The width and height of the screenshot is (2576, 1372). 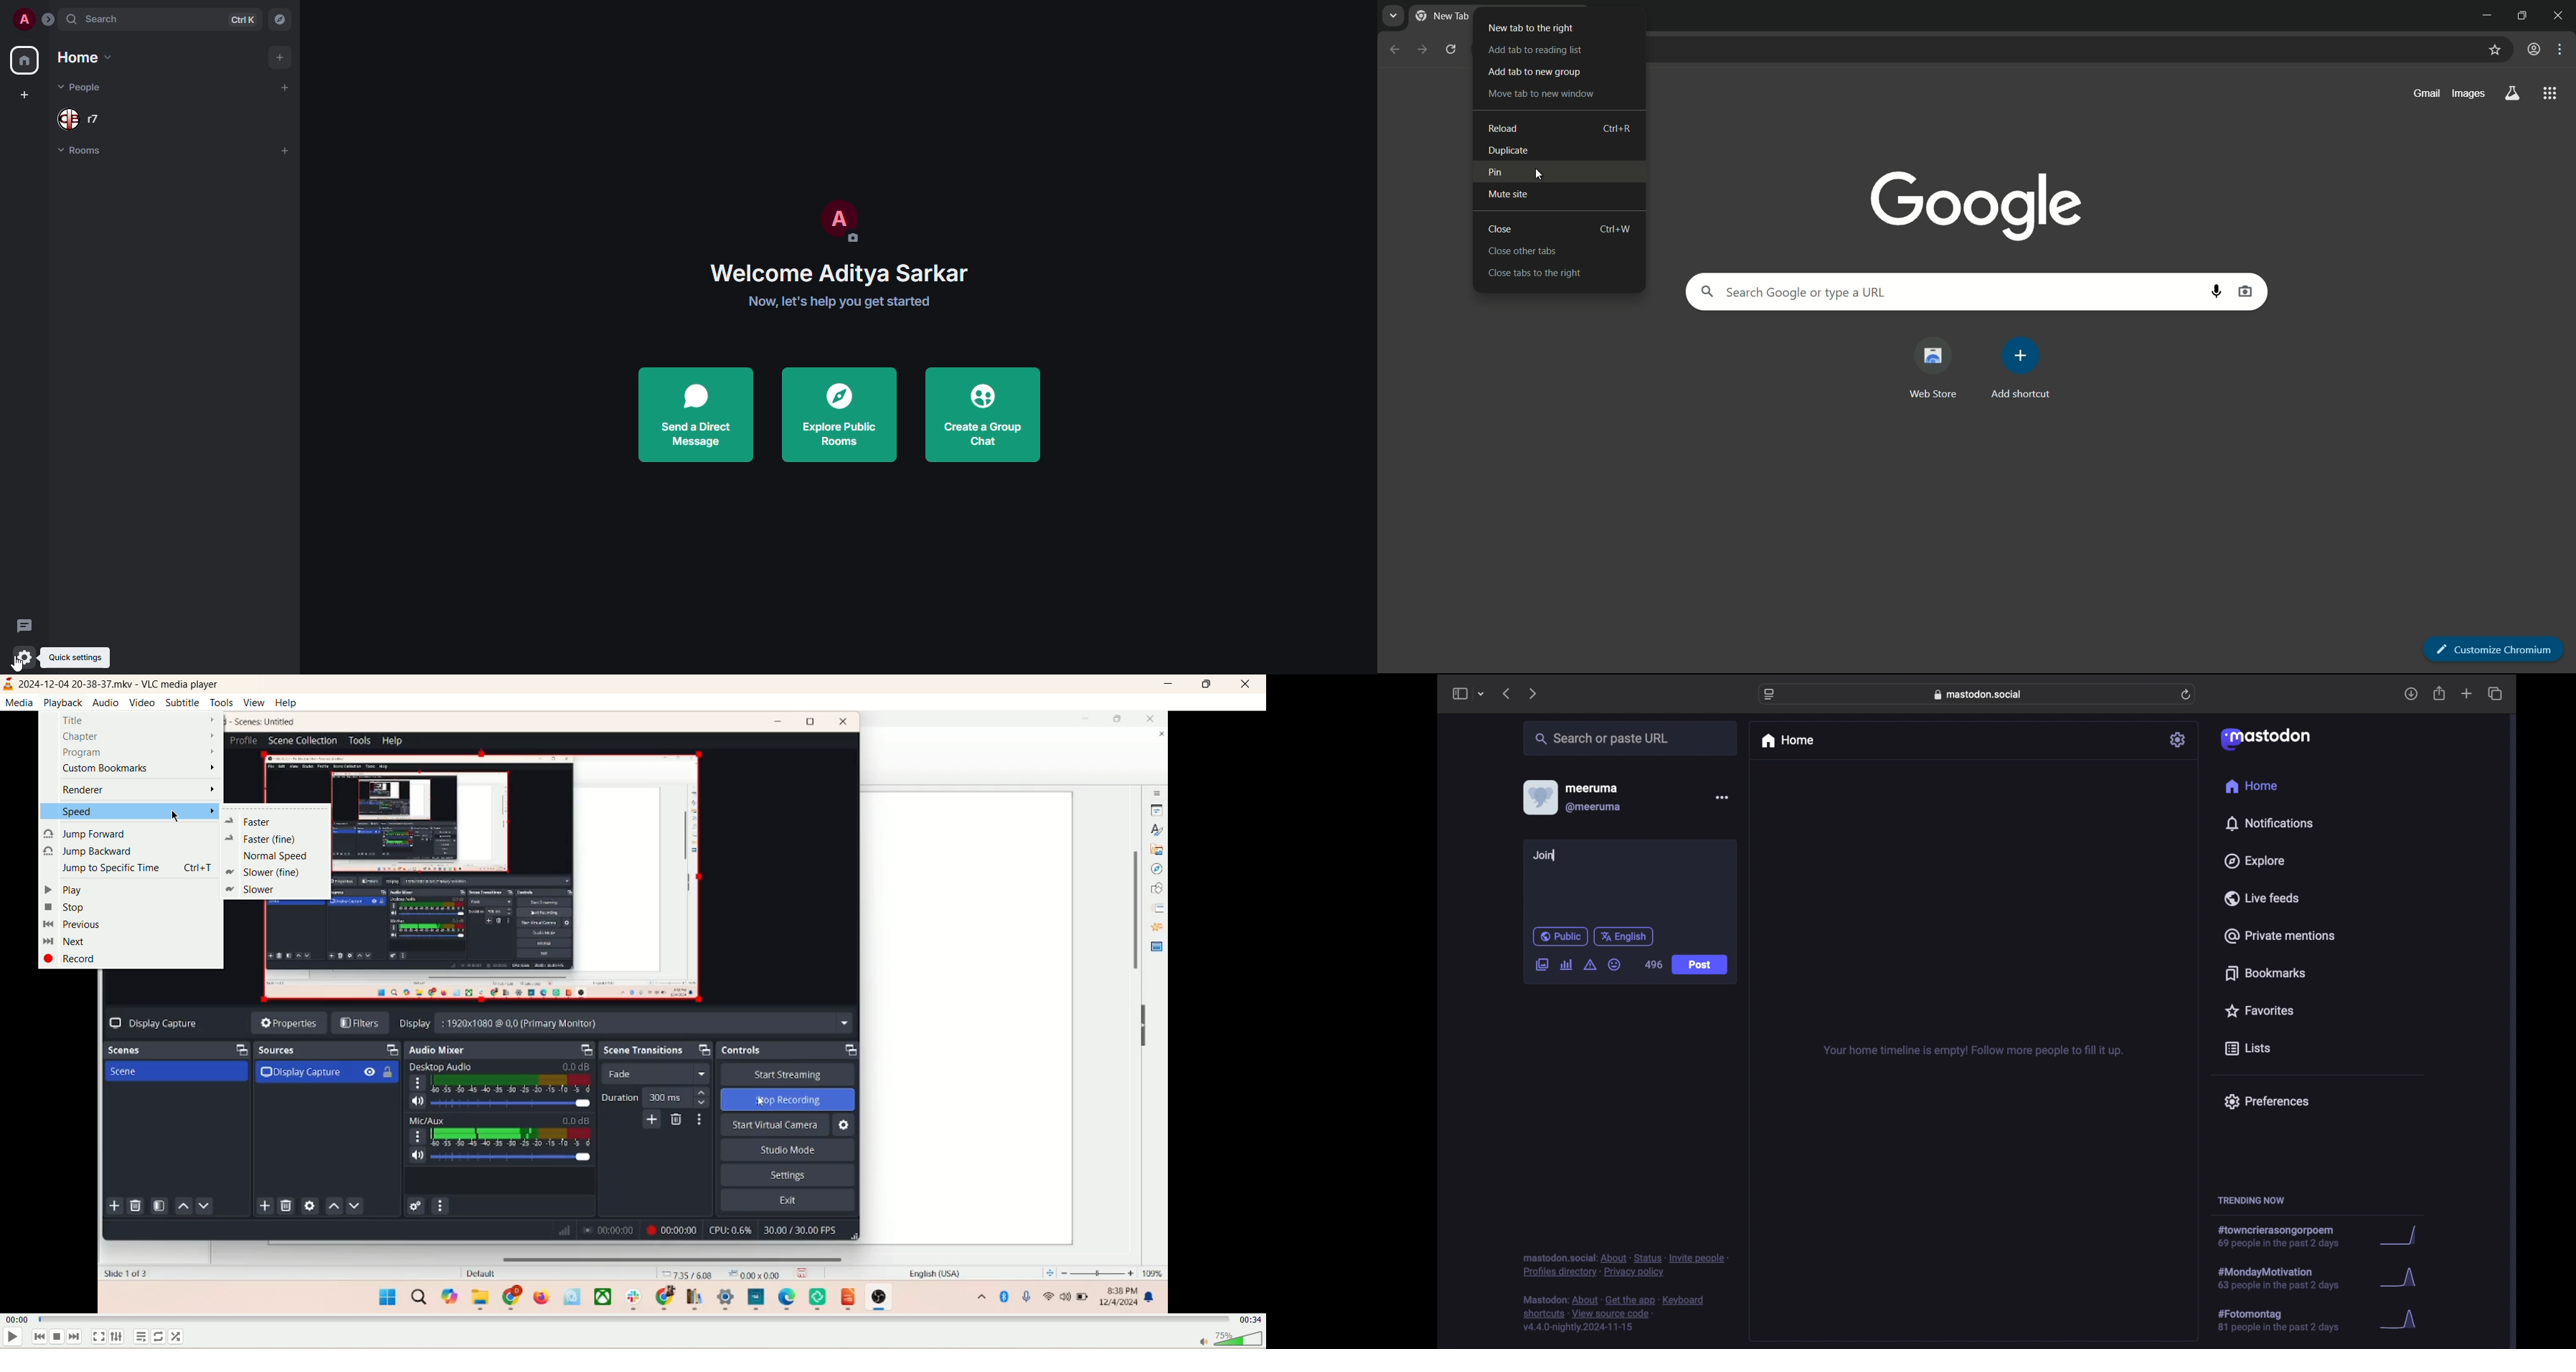 What do you see at coordinates (631, 1318) in the screenshot?
I see `progress bar` at bounding box center [631, 1318].